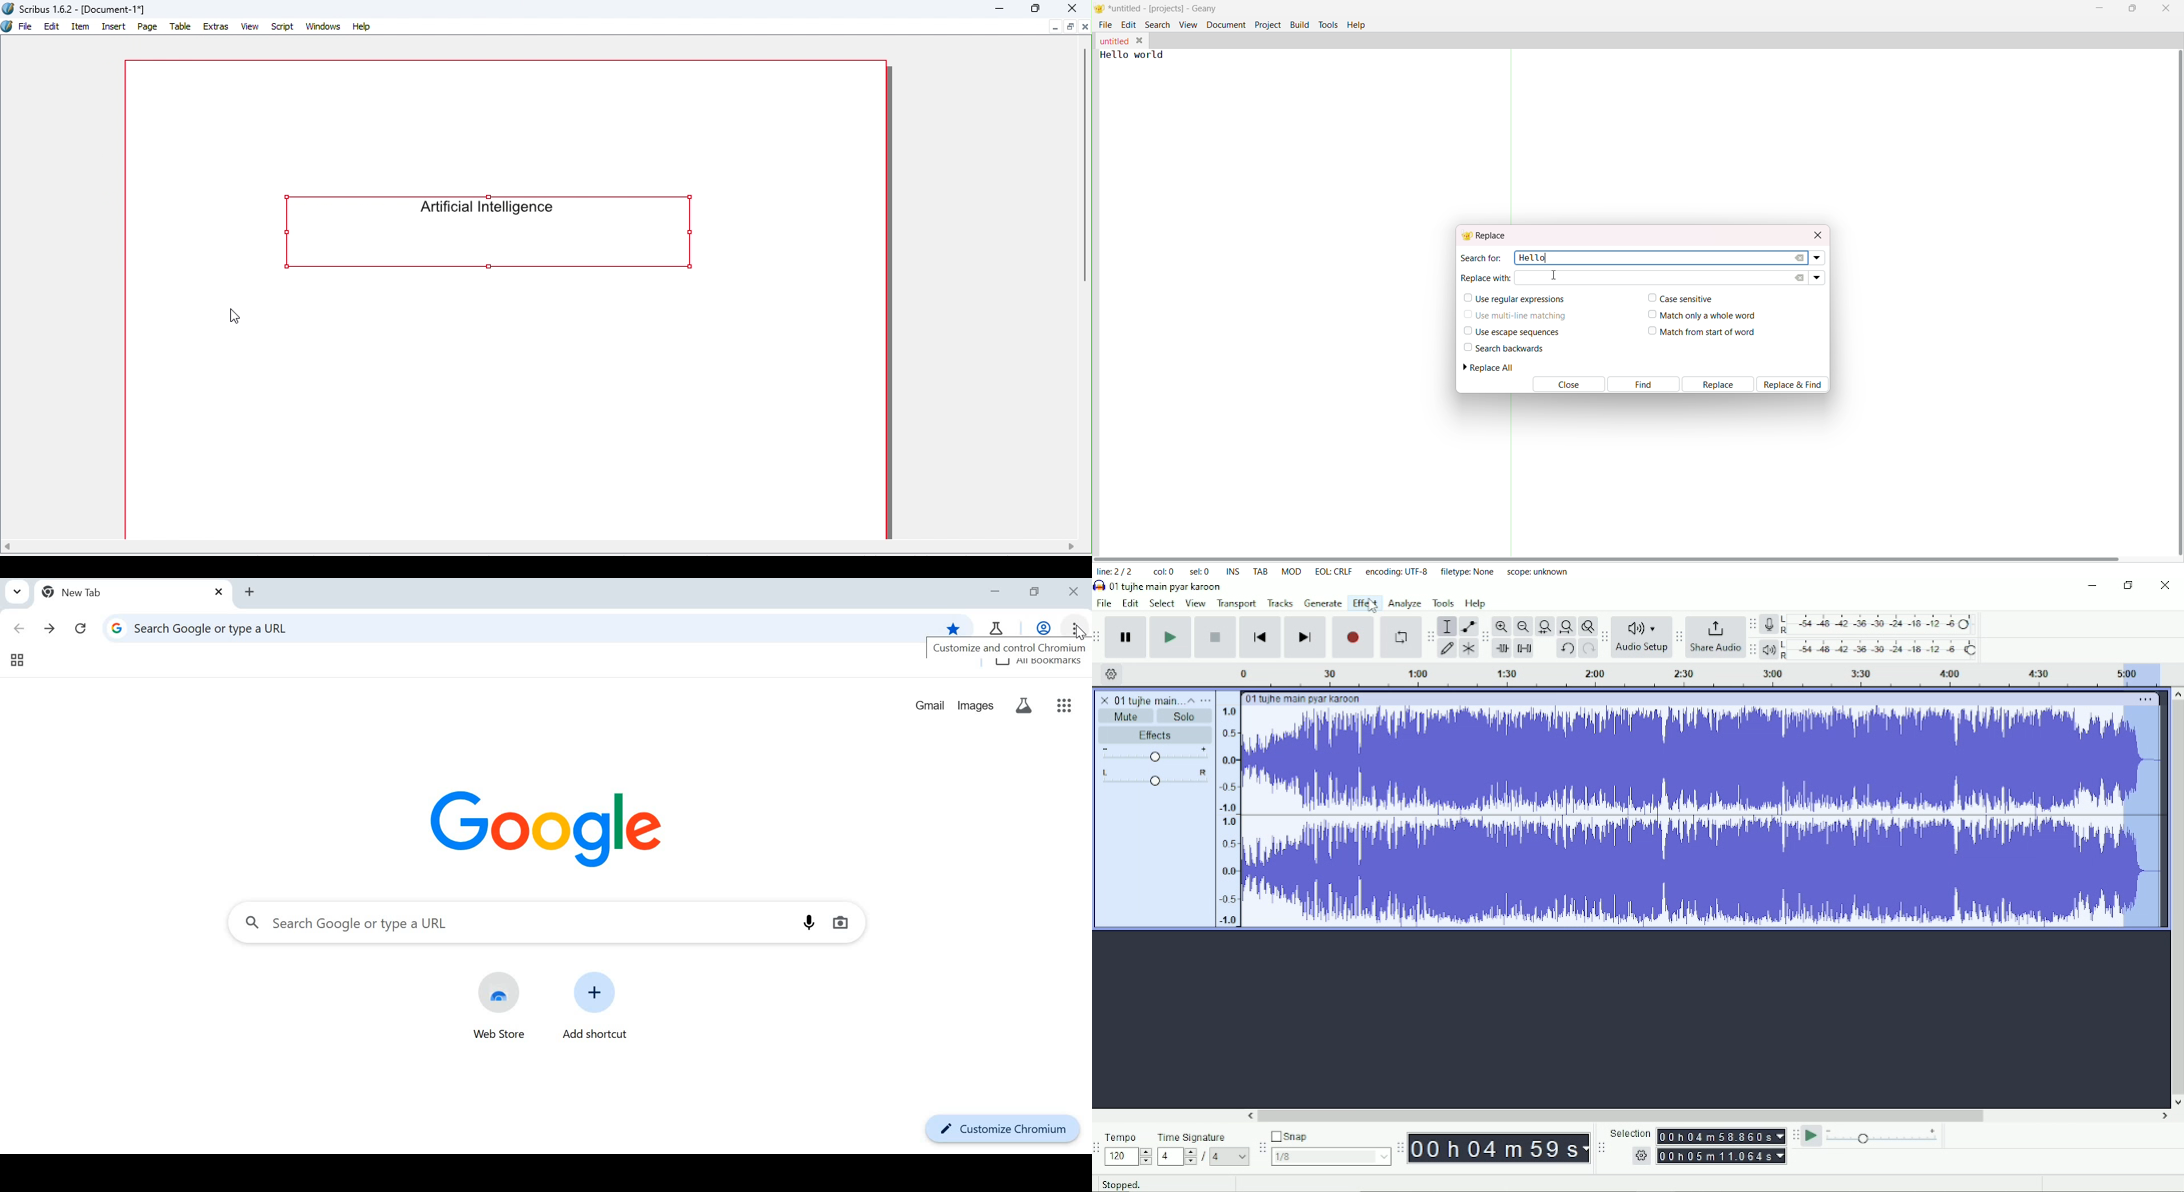  What do you see at coordinates (1037, 9) in the screenshot?
I see `Maximize` at bounding box center [1037, 9].